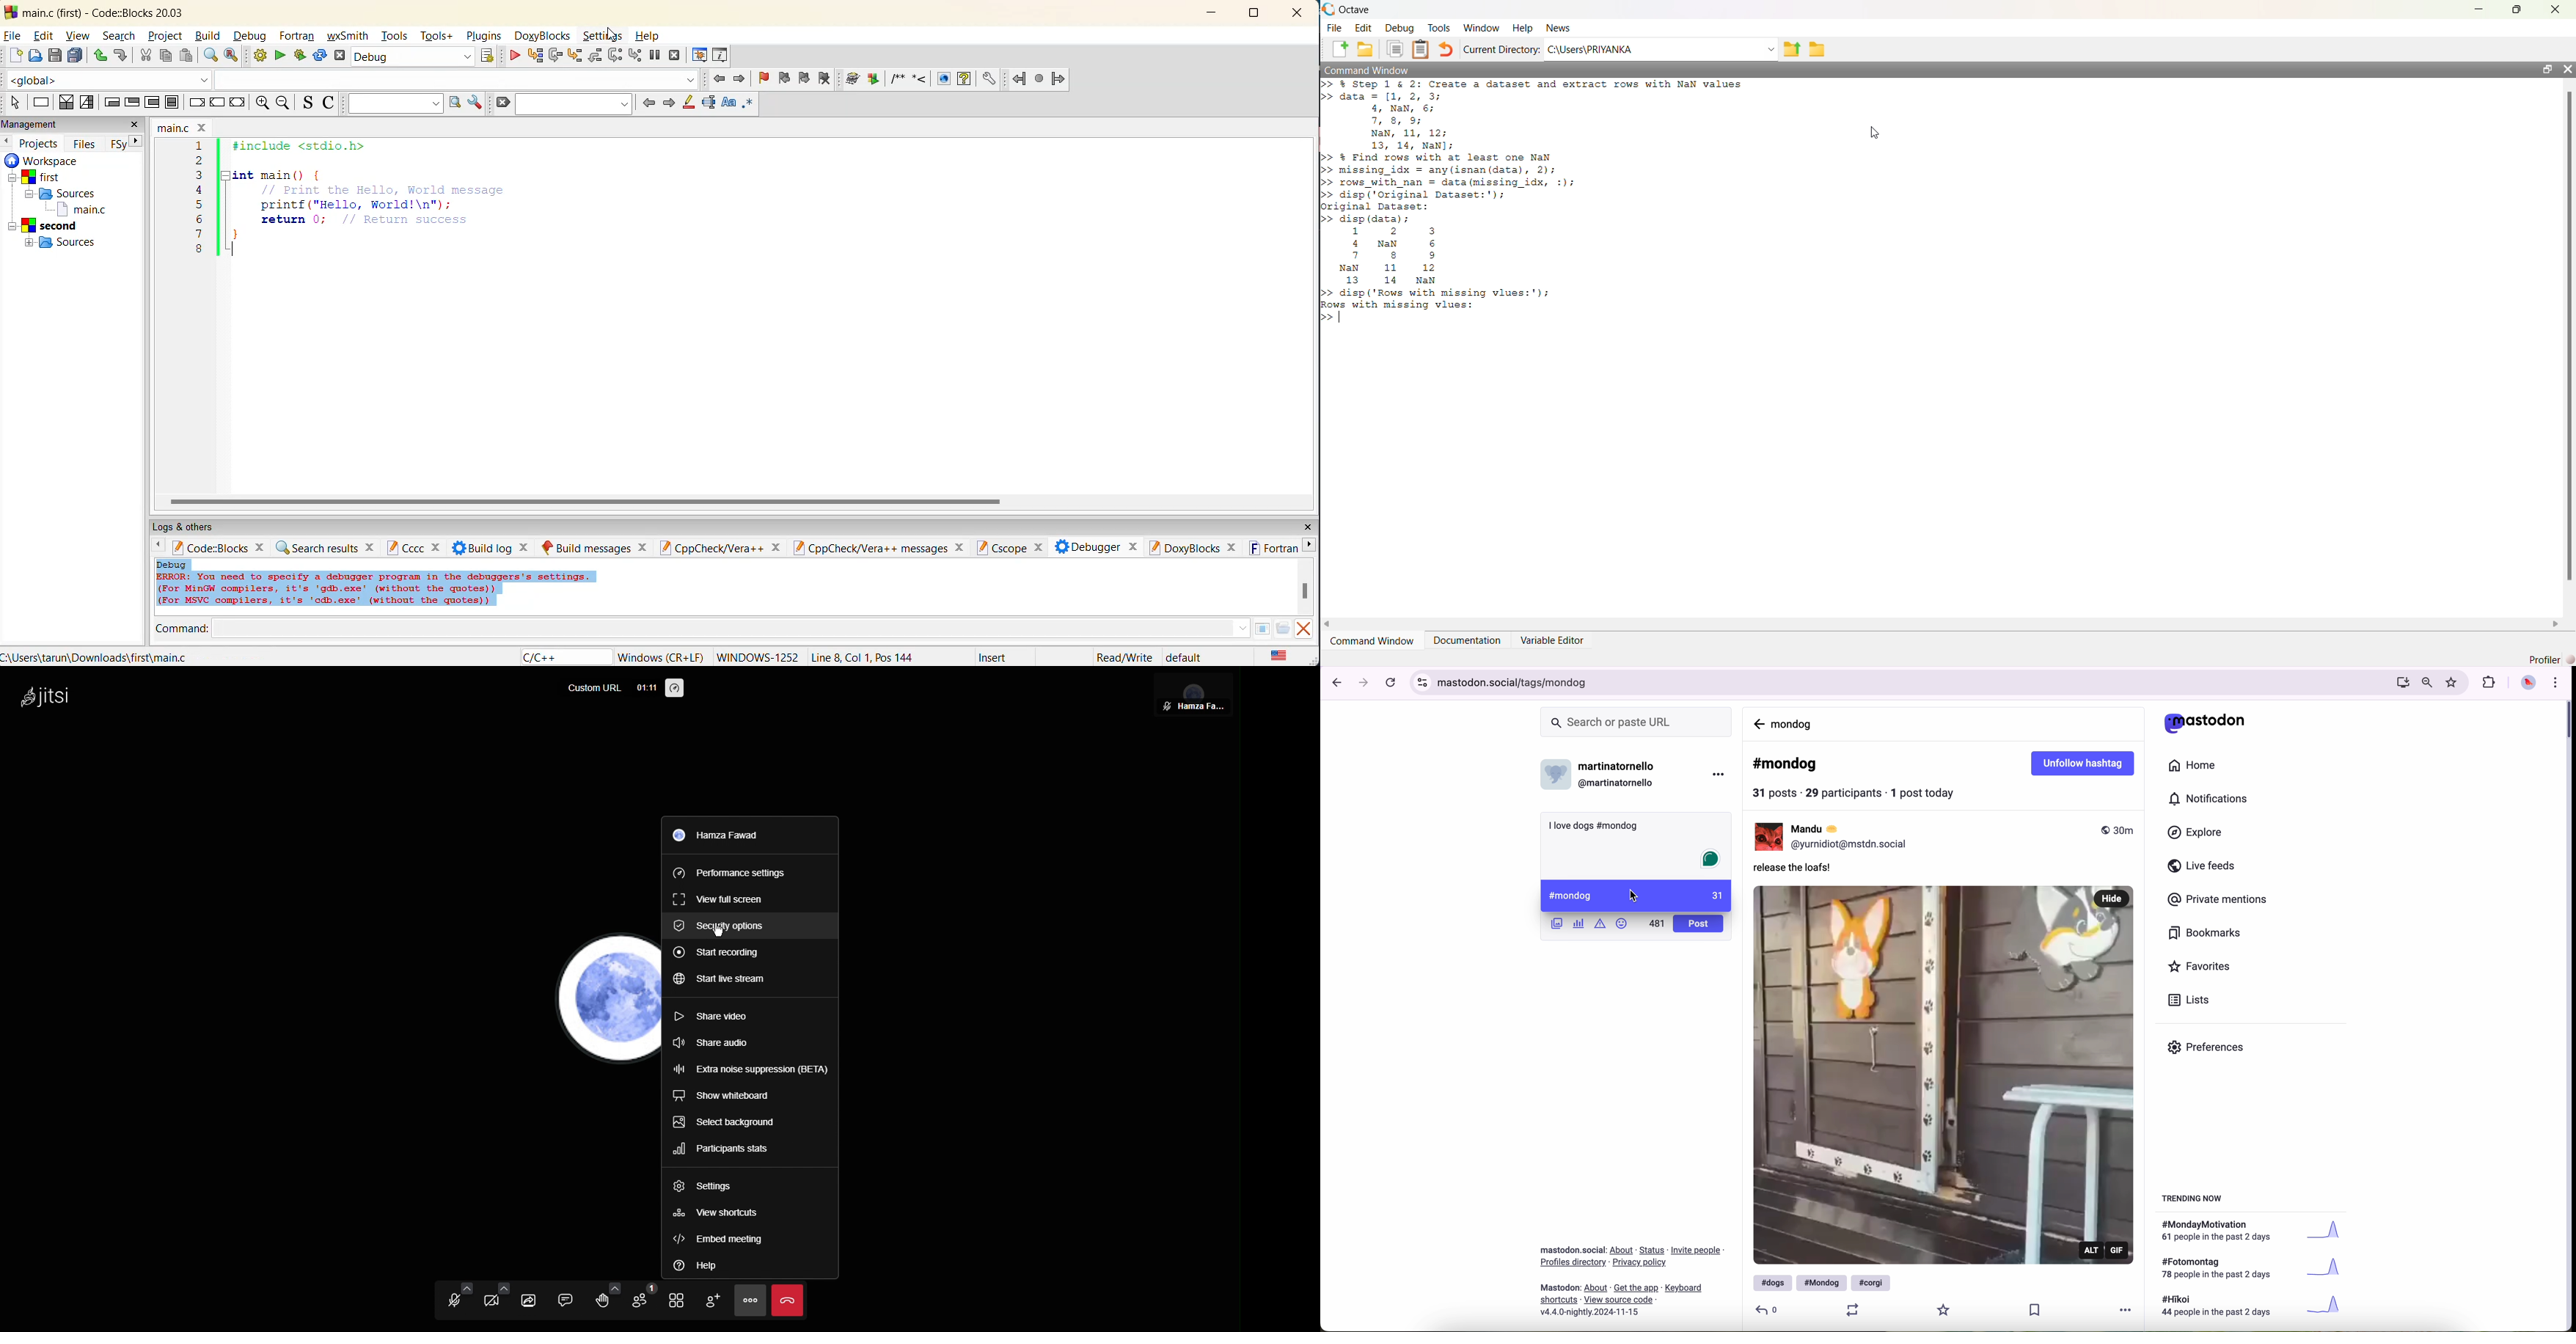  I want to click on doxyblocks, so click(1193, 548).